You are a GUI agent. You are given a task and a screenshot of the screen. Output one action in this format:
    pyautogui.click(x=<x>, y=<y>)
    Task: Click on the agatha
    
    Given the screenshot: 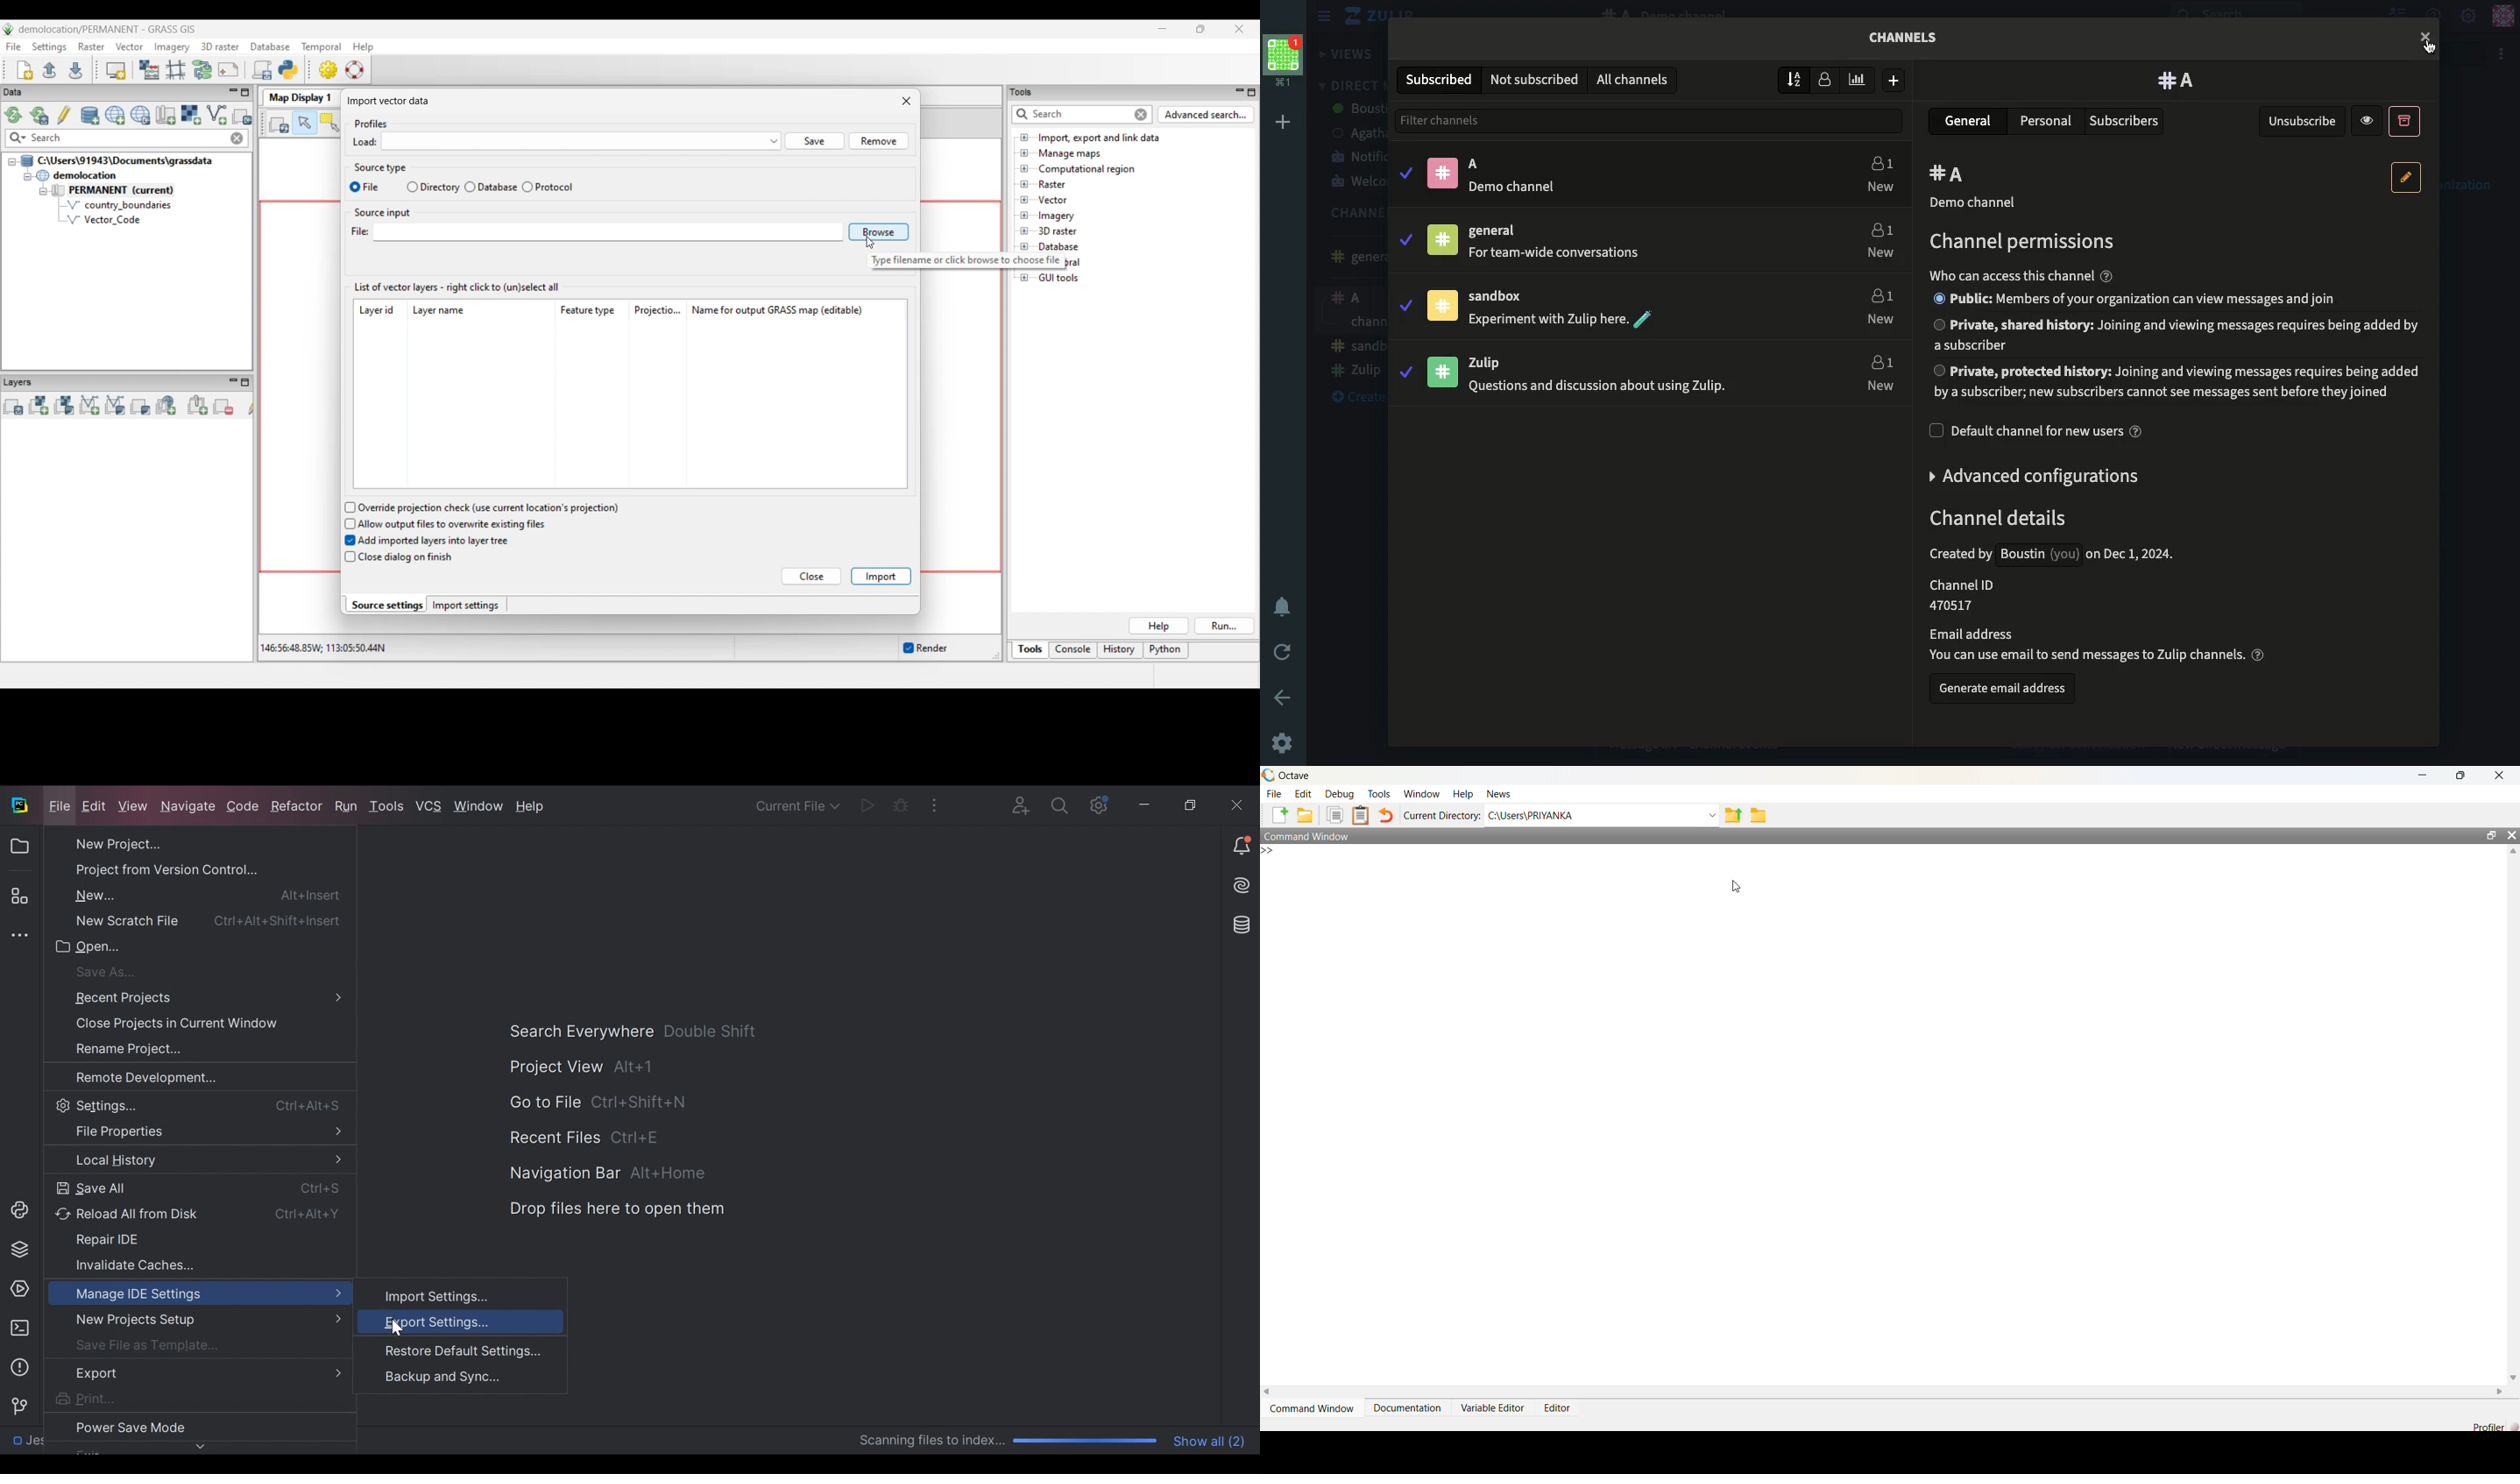 What is the action you would take?
    pyautogui.click(x=1356, y=133)
    